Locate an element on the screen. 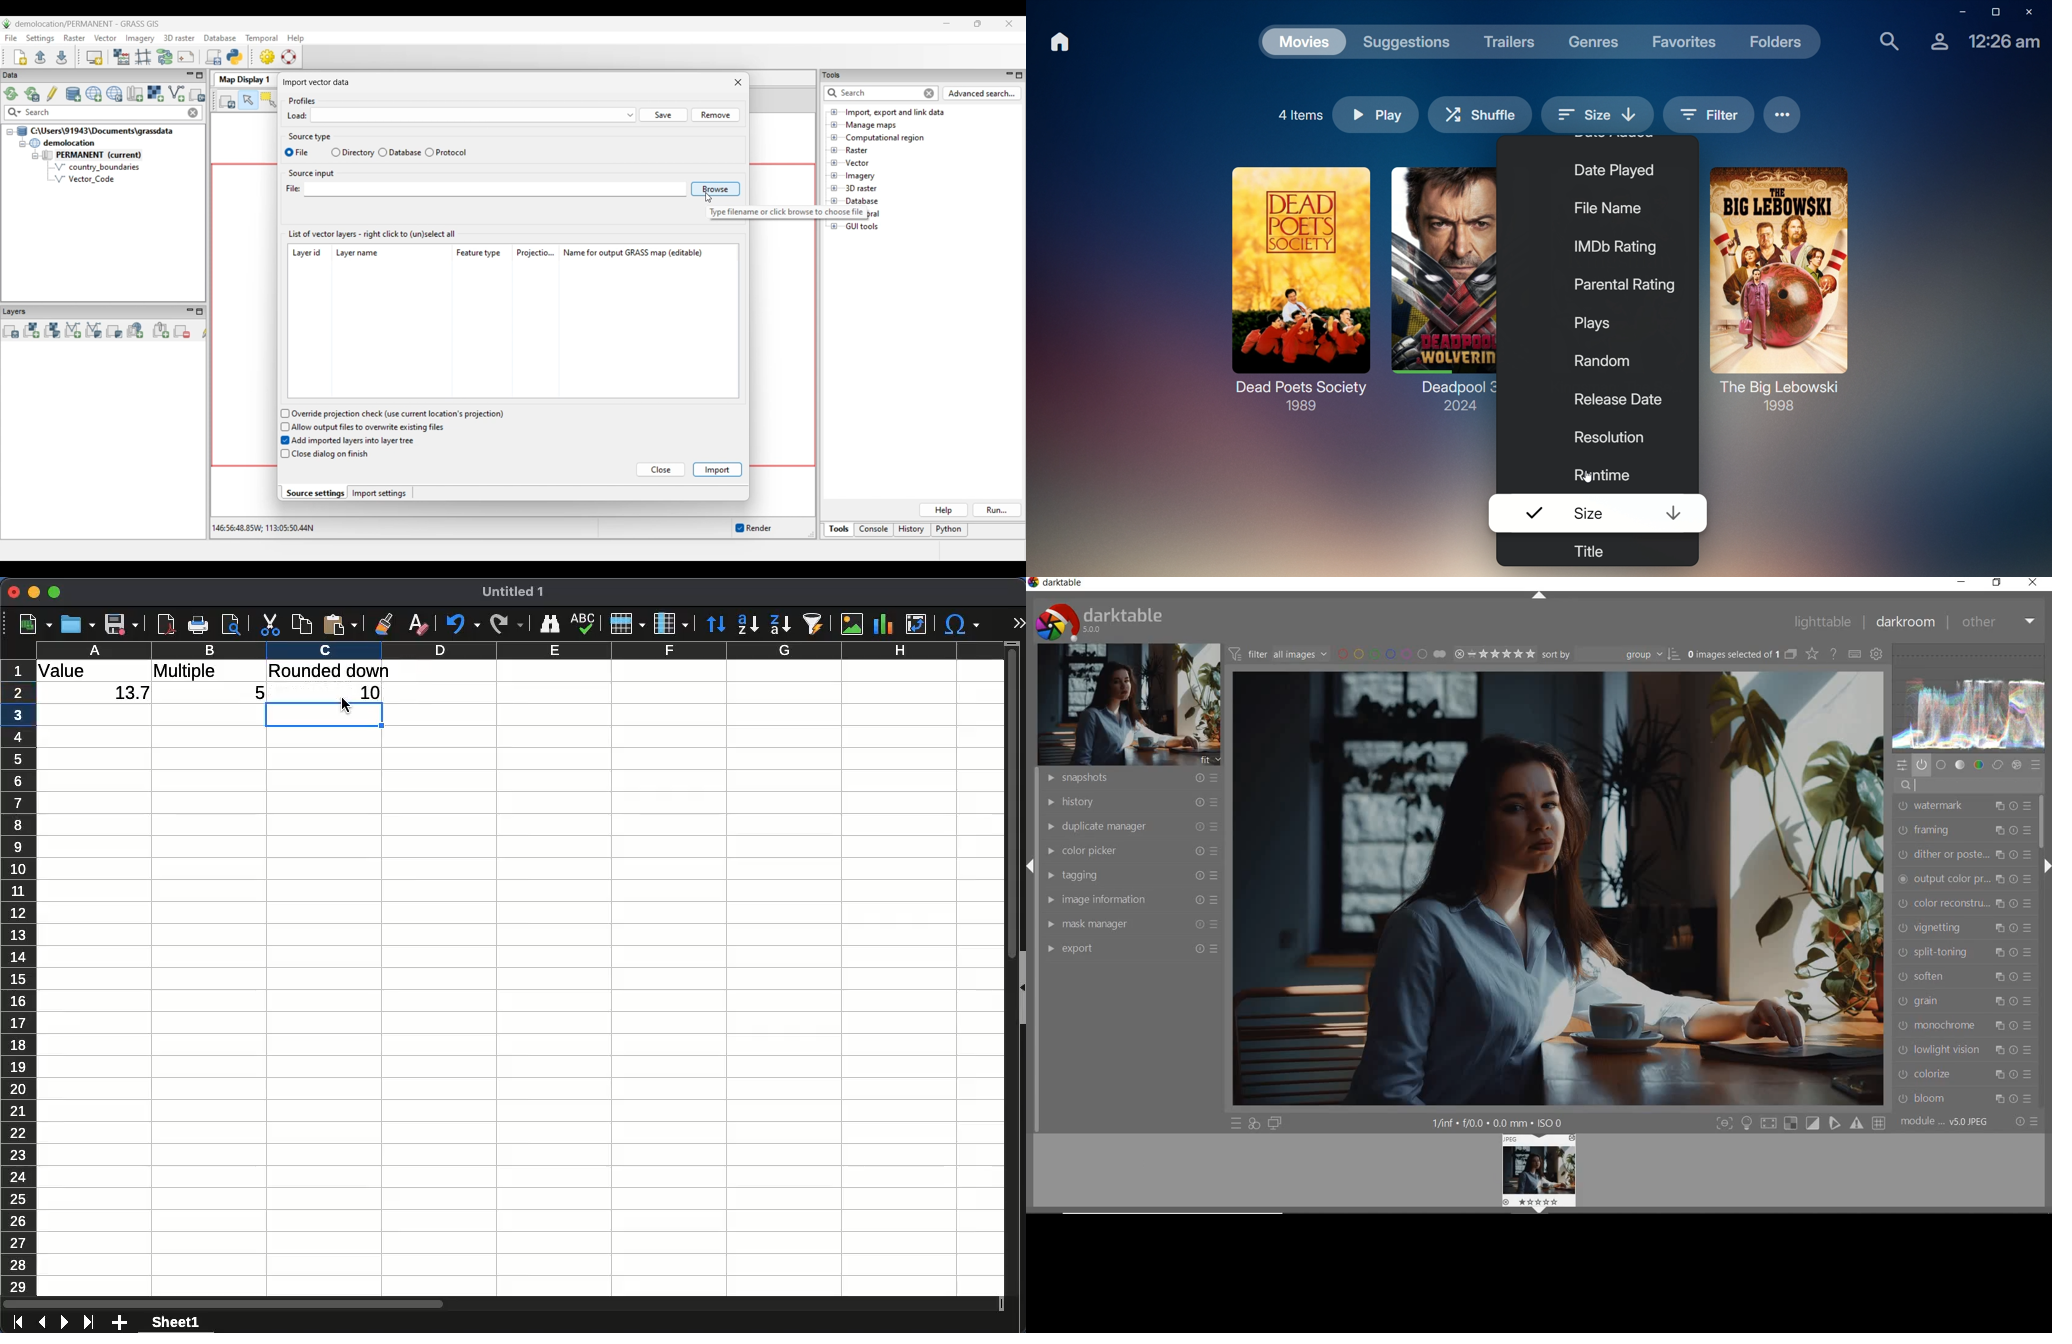 The height and width of the screenshot is (1344, 2072). Favorites is located at coordinates (1685, 42).